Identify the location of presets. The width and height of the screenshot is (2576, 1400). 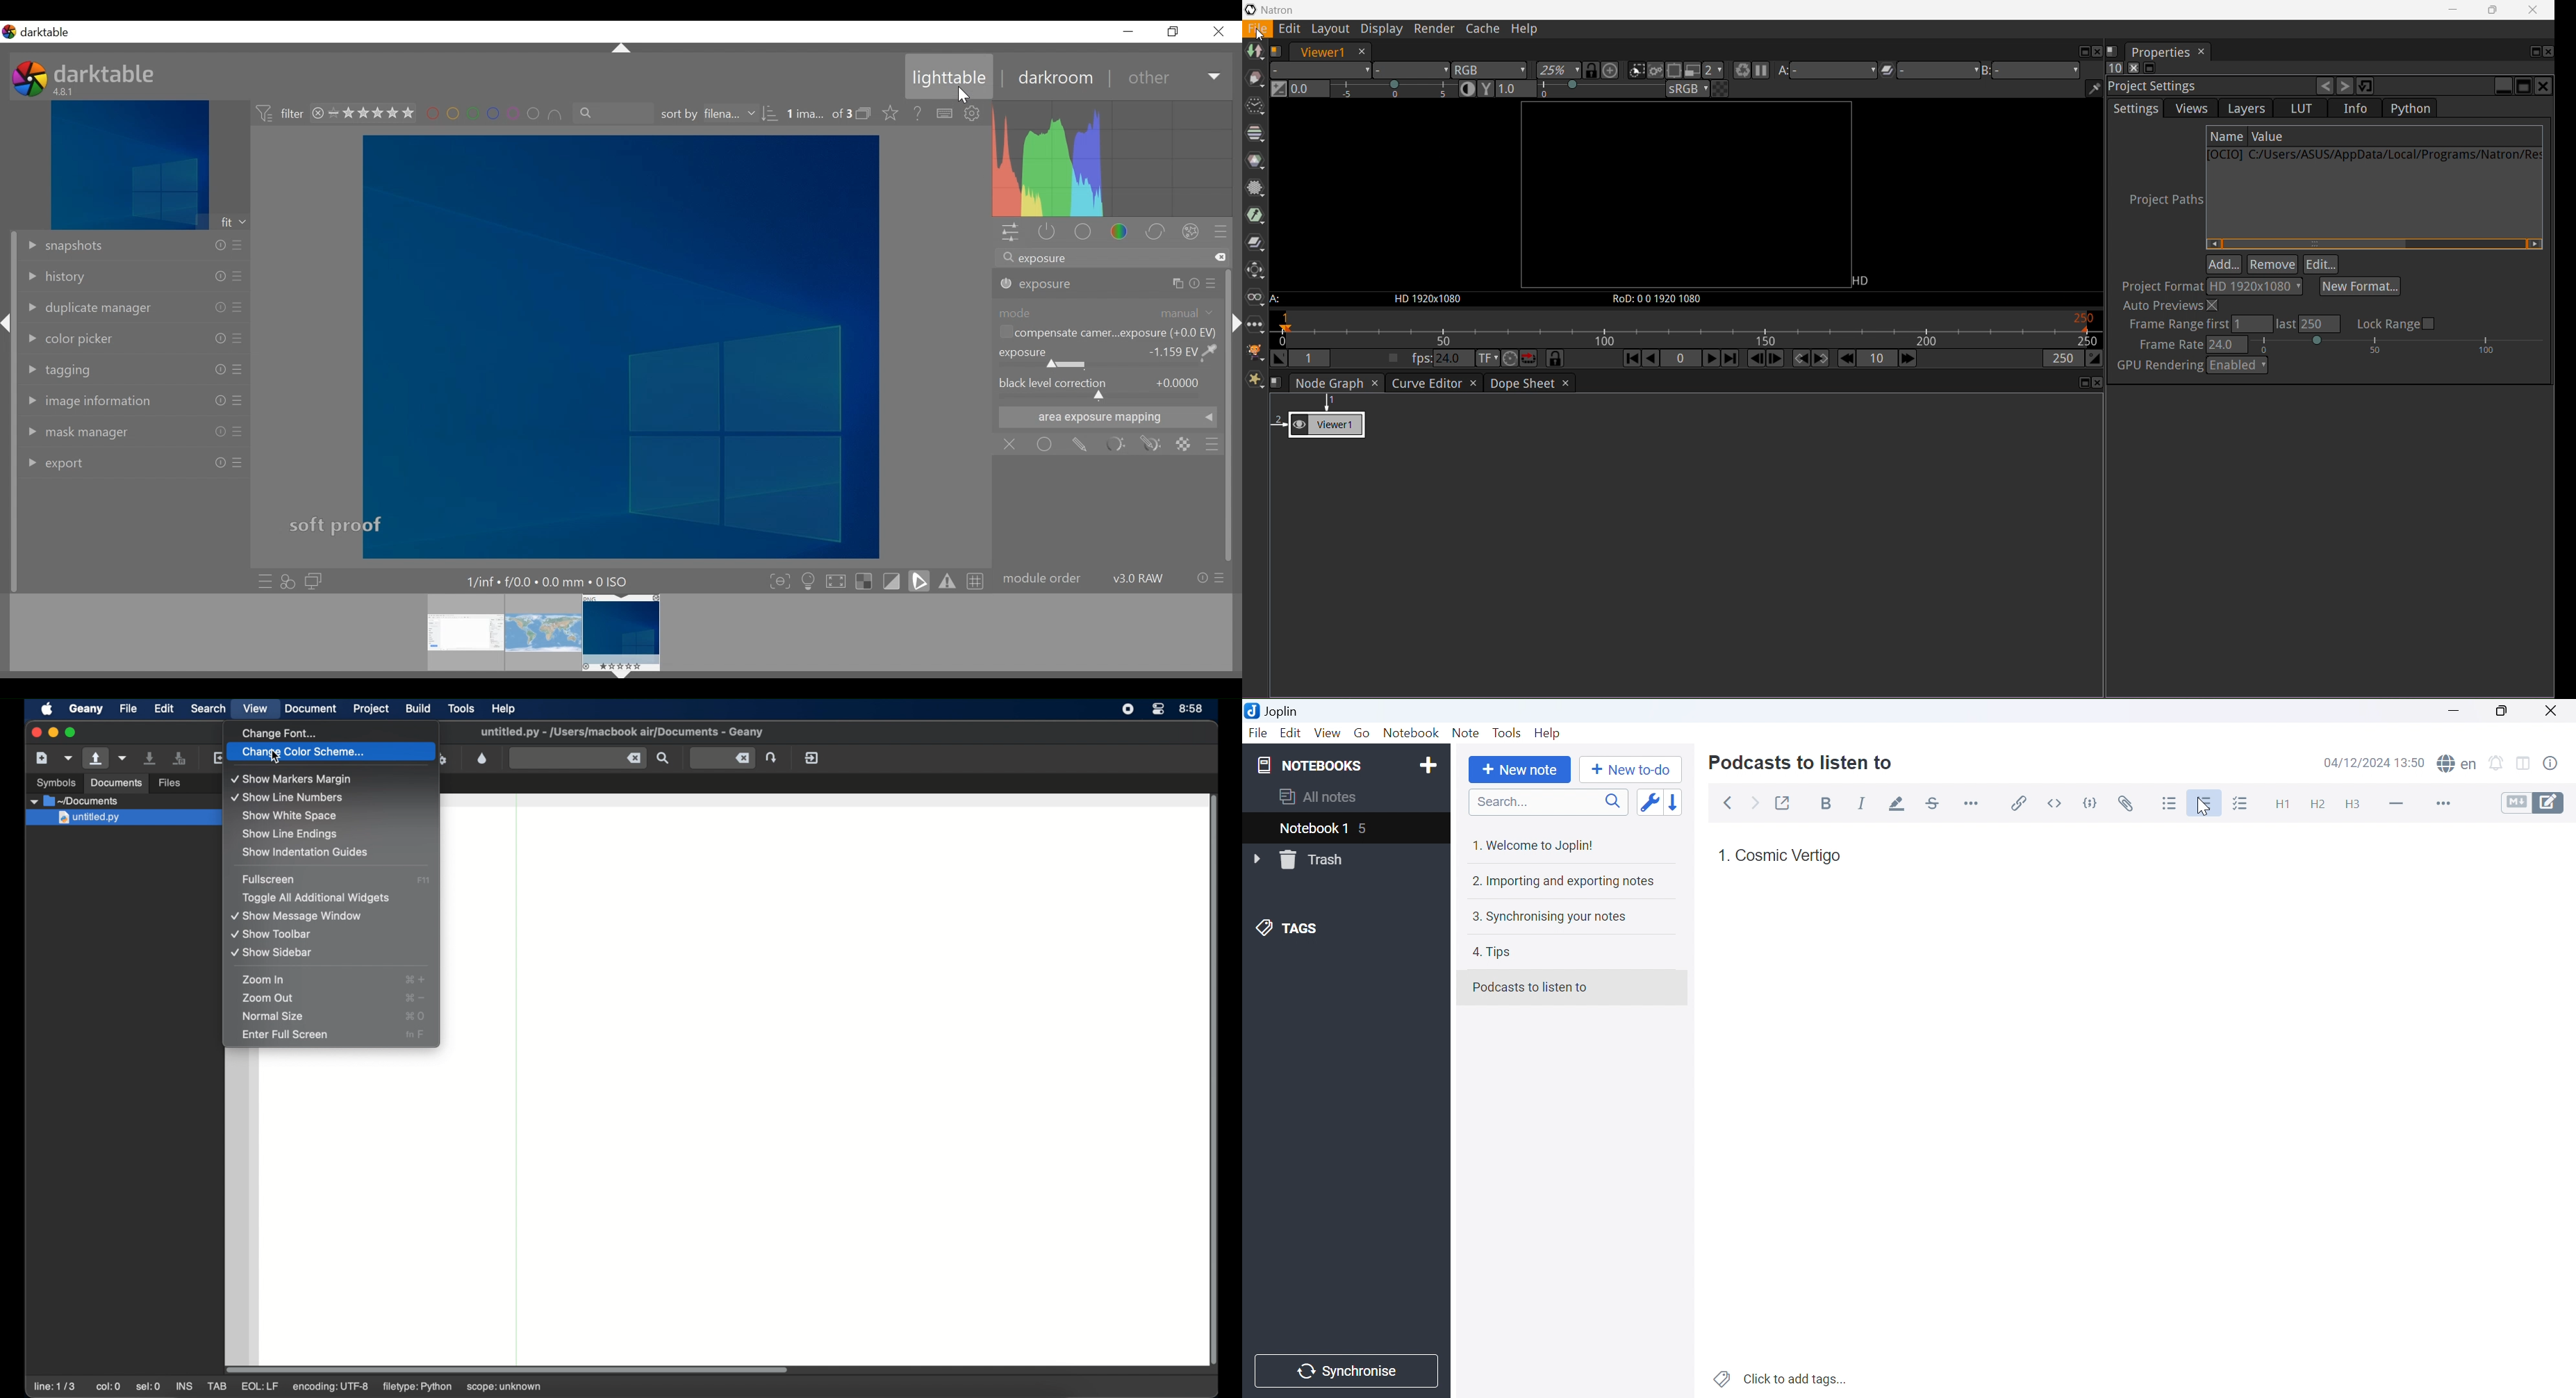
(239, 307).